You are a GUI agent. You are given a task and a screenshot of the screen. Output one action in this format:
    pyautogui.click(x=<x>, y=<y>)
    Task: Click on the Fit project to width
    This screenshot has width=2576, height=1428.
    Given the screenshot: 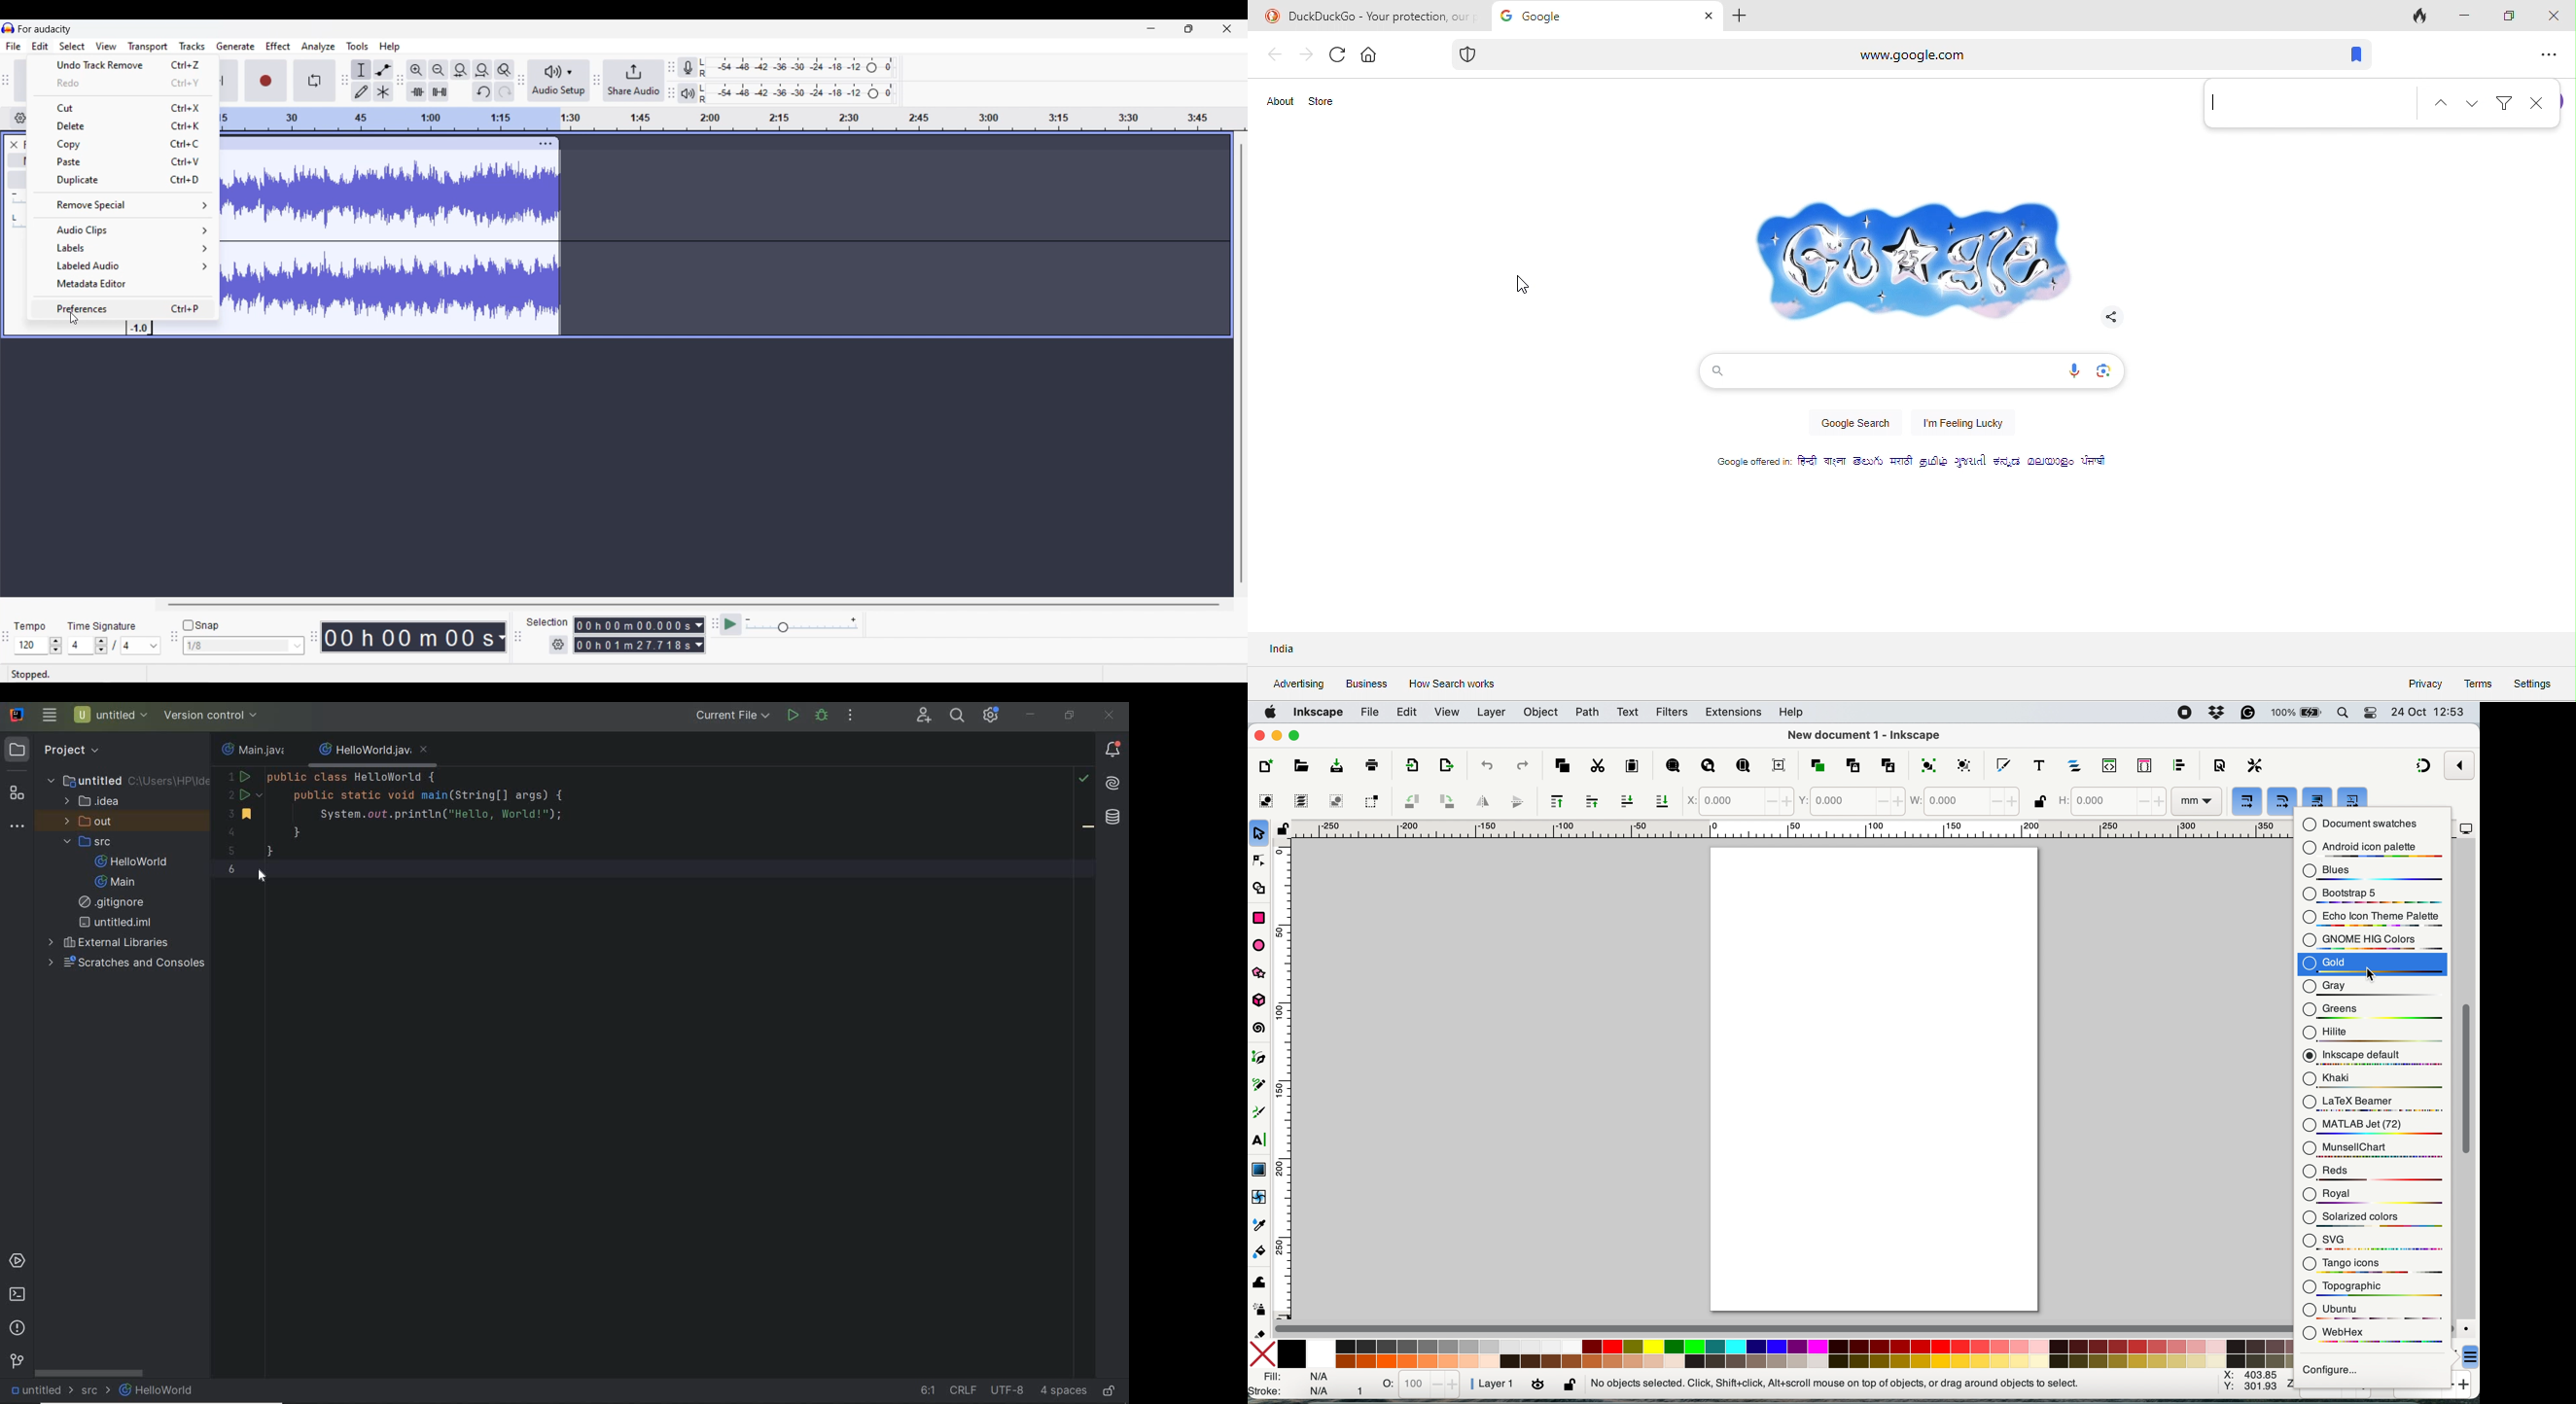 What is the action you would take?
    pyautogui.click(x=483, y=70)
    